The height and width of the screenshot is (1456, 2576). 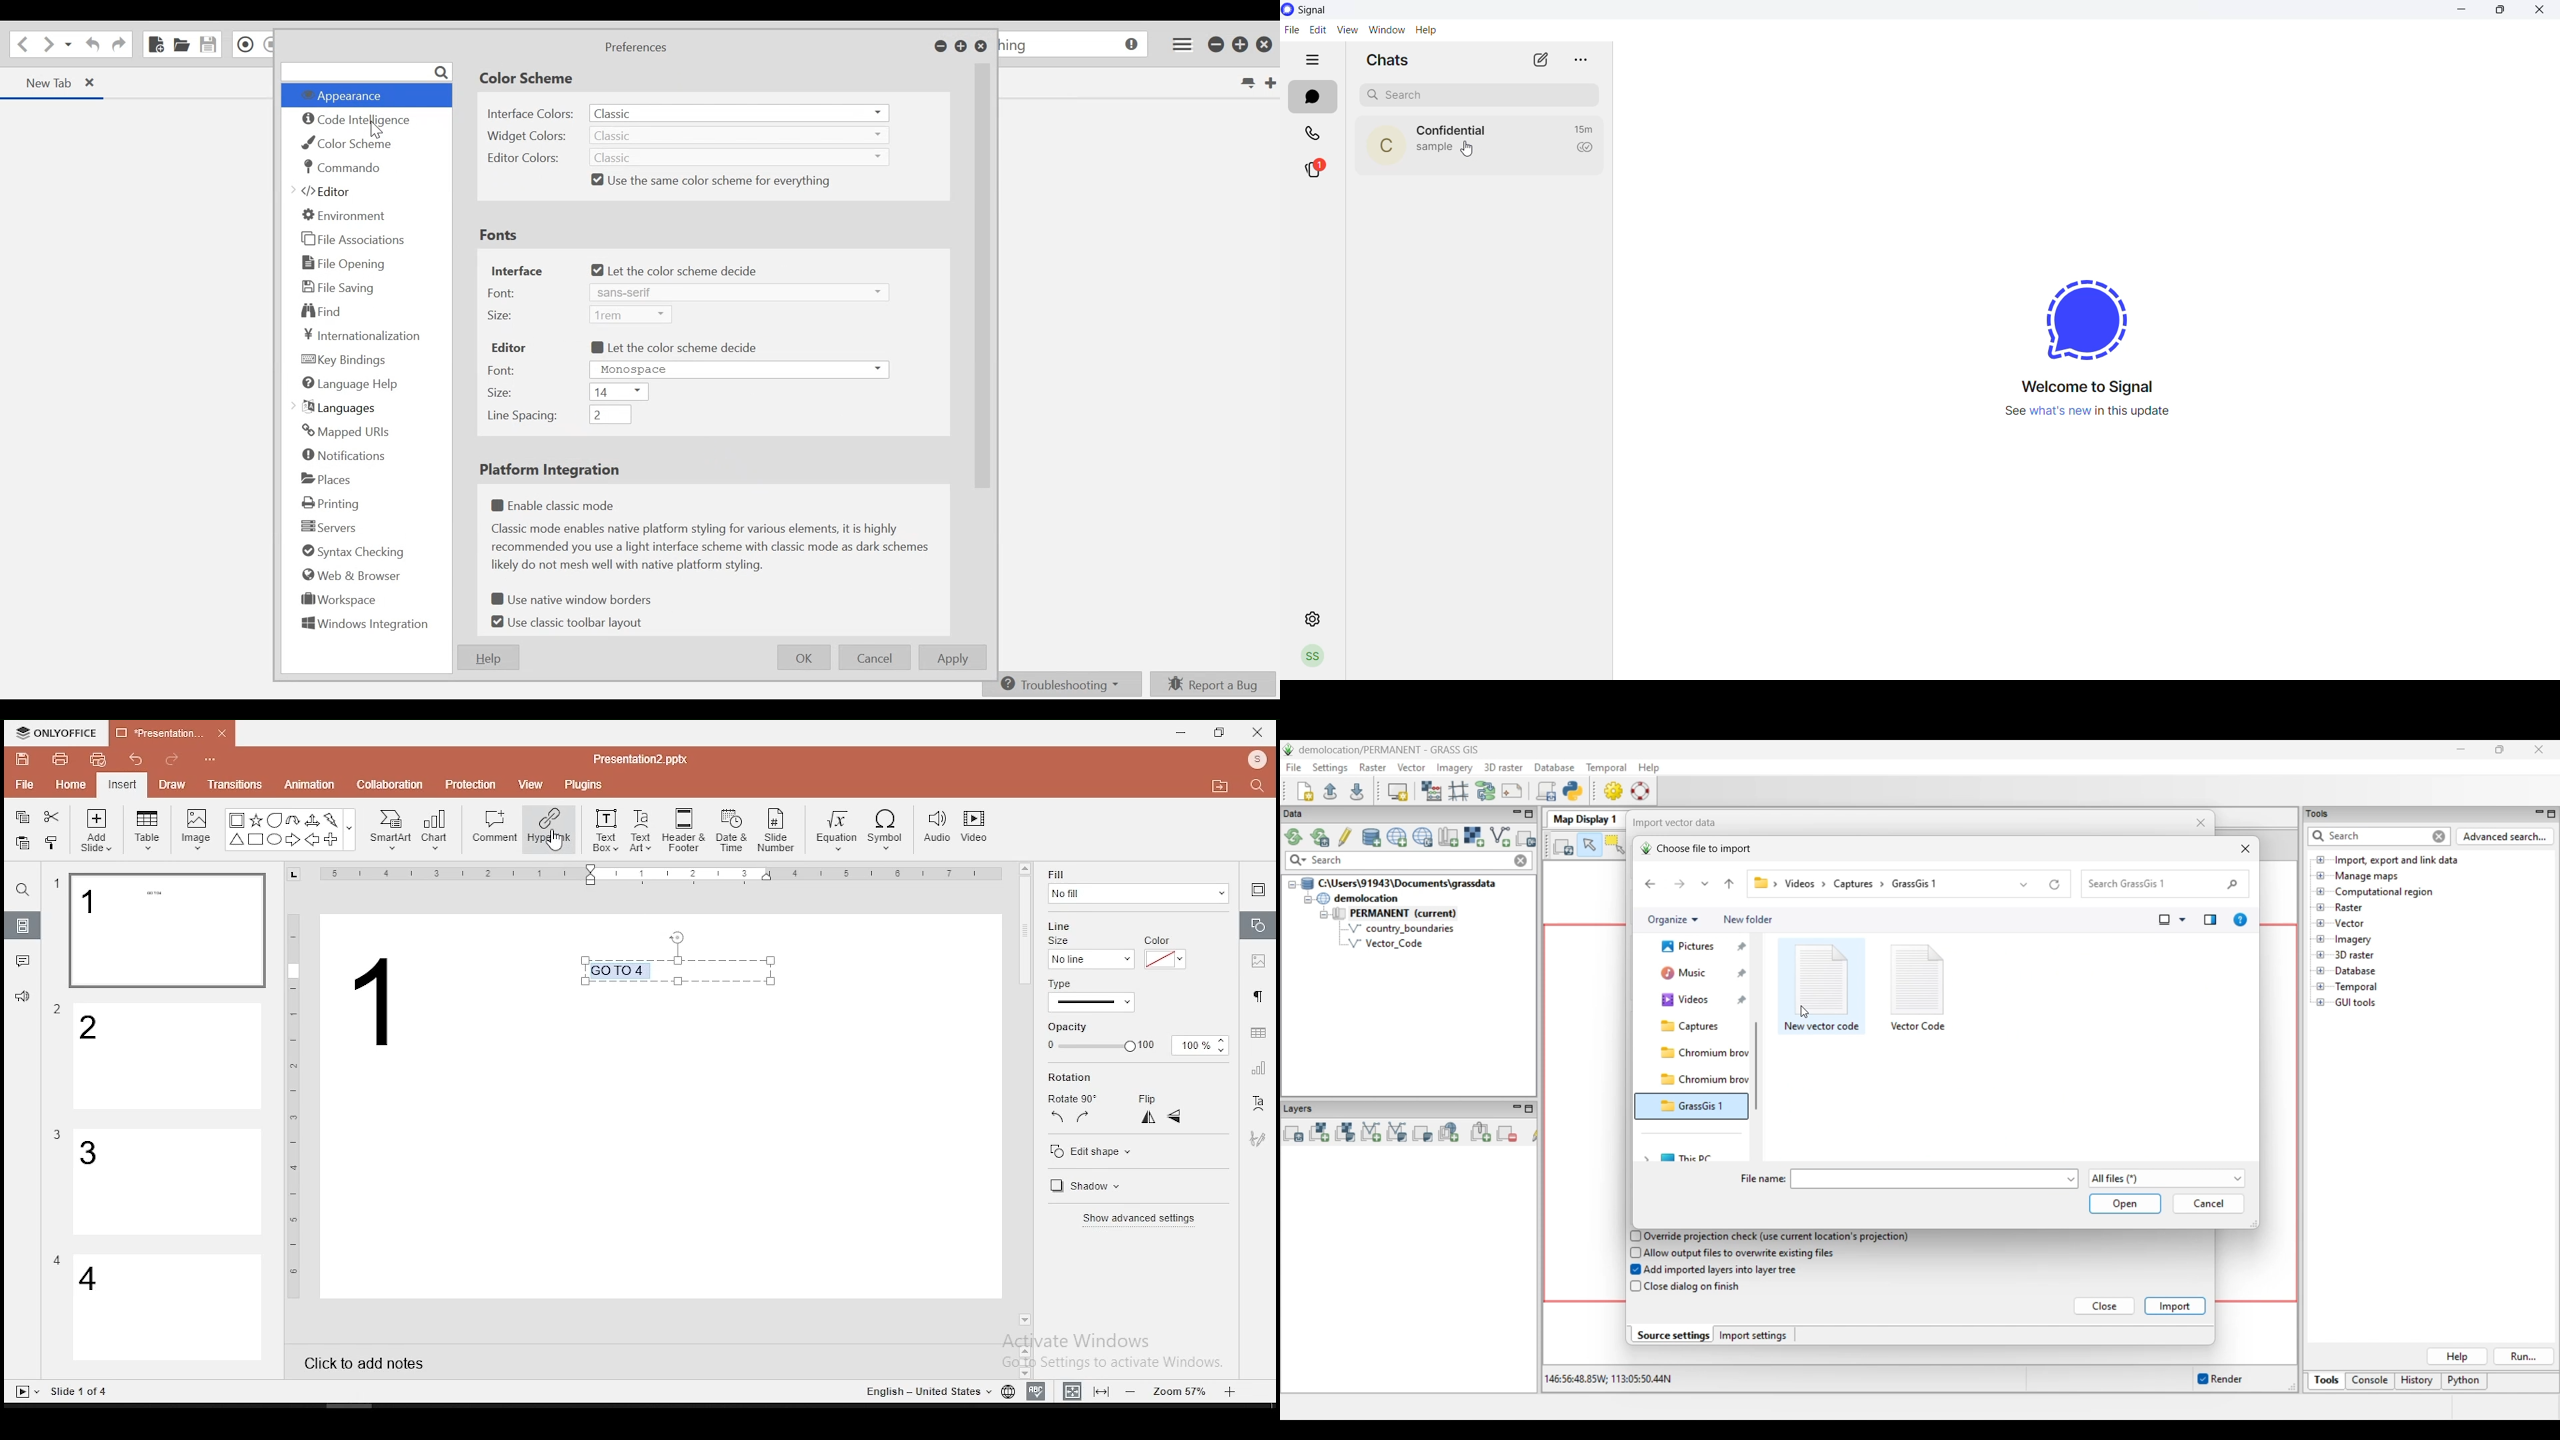 I want to click on Profile, so click(x=1259, y=760).